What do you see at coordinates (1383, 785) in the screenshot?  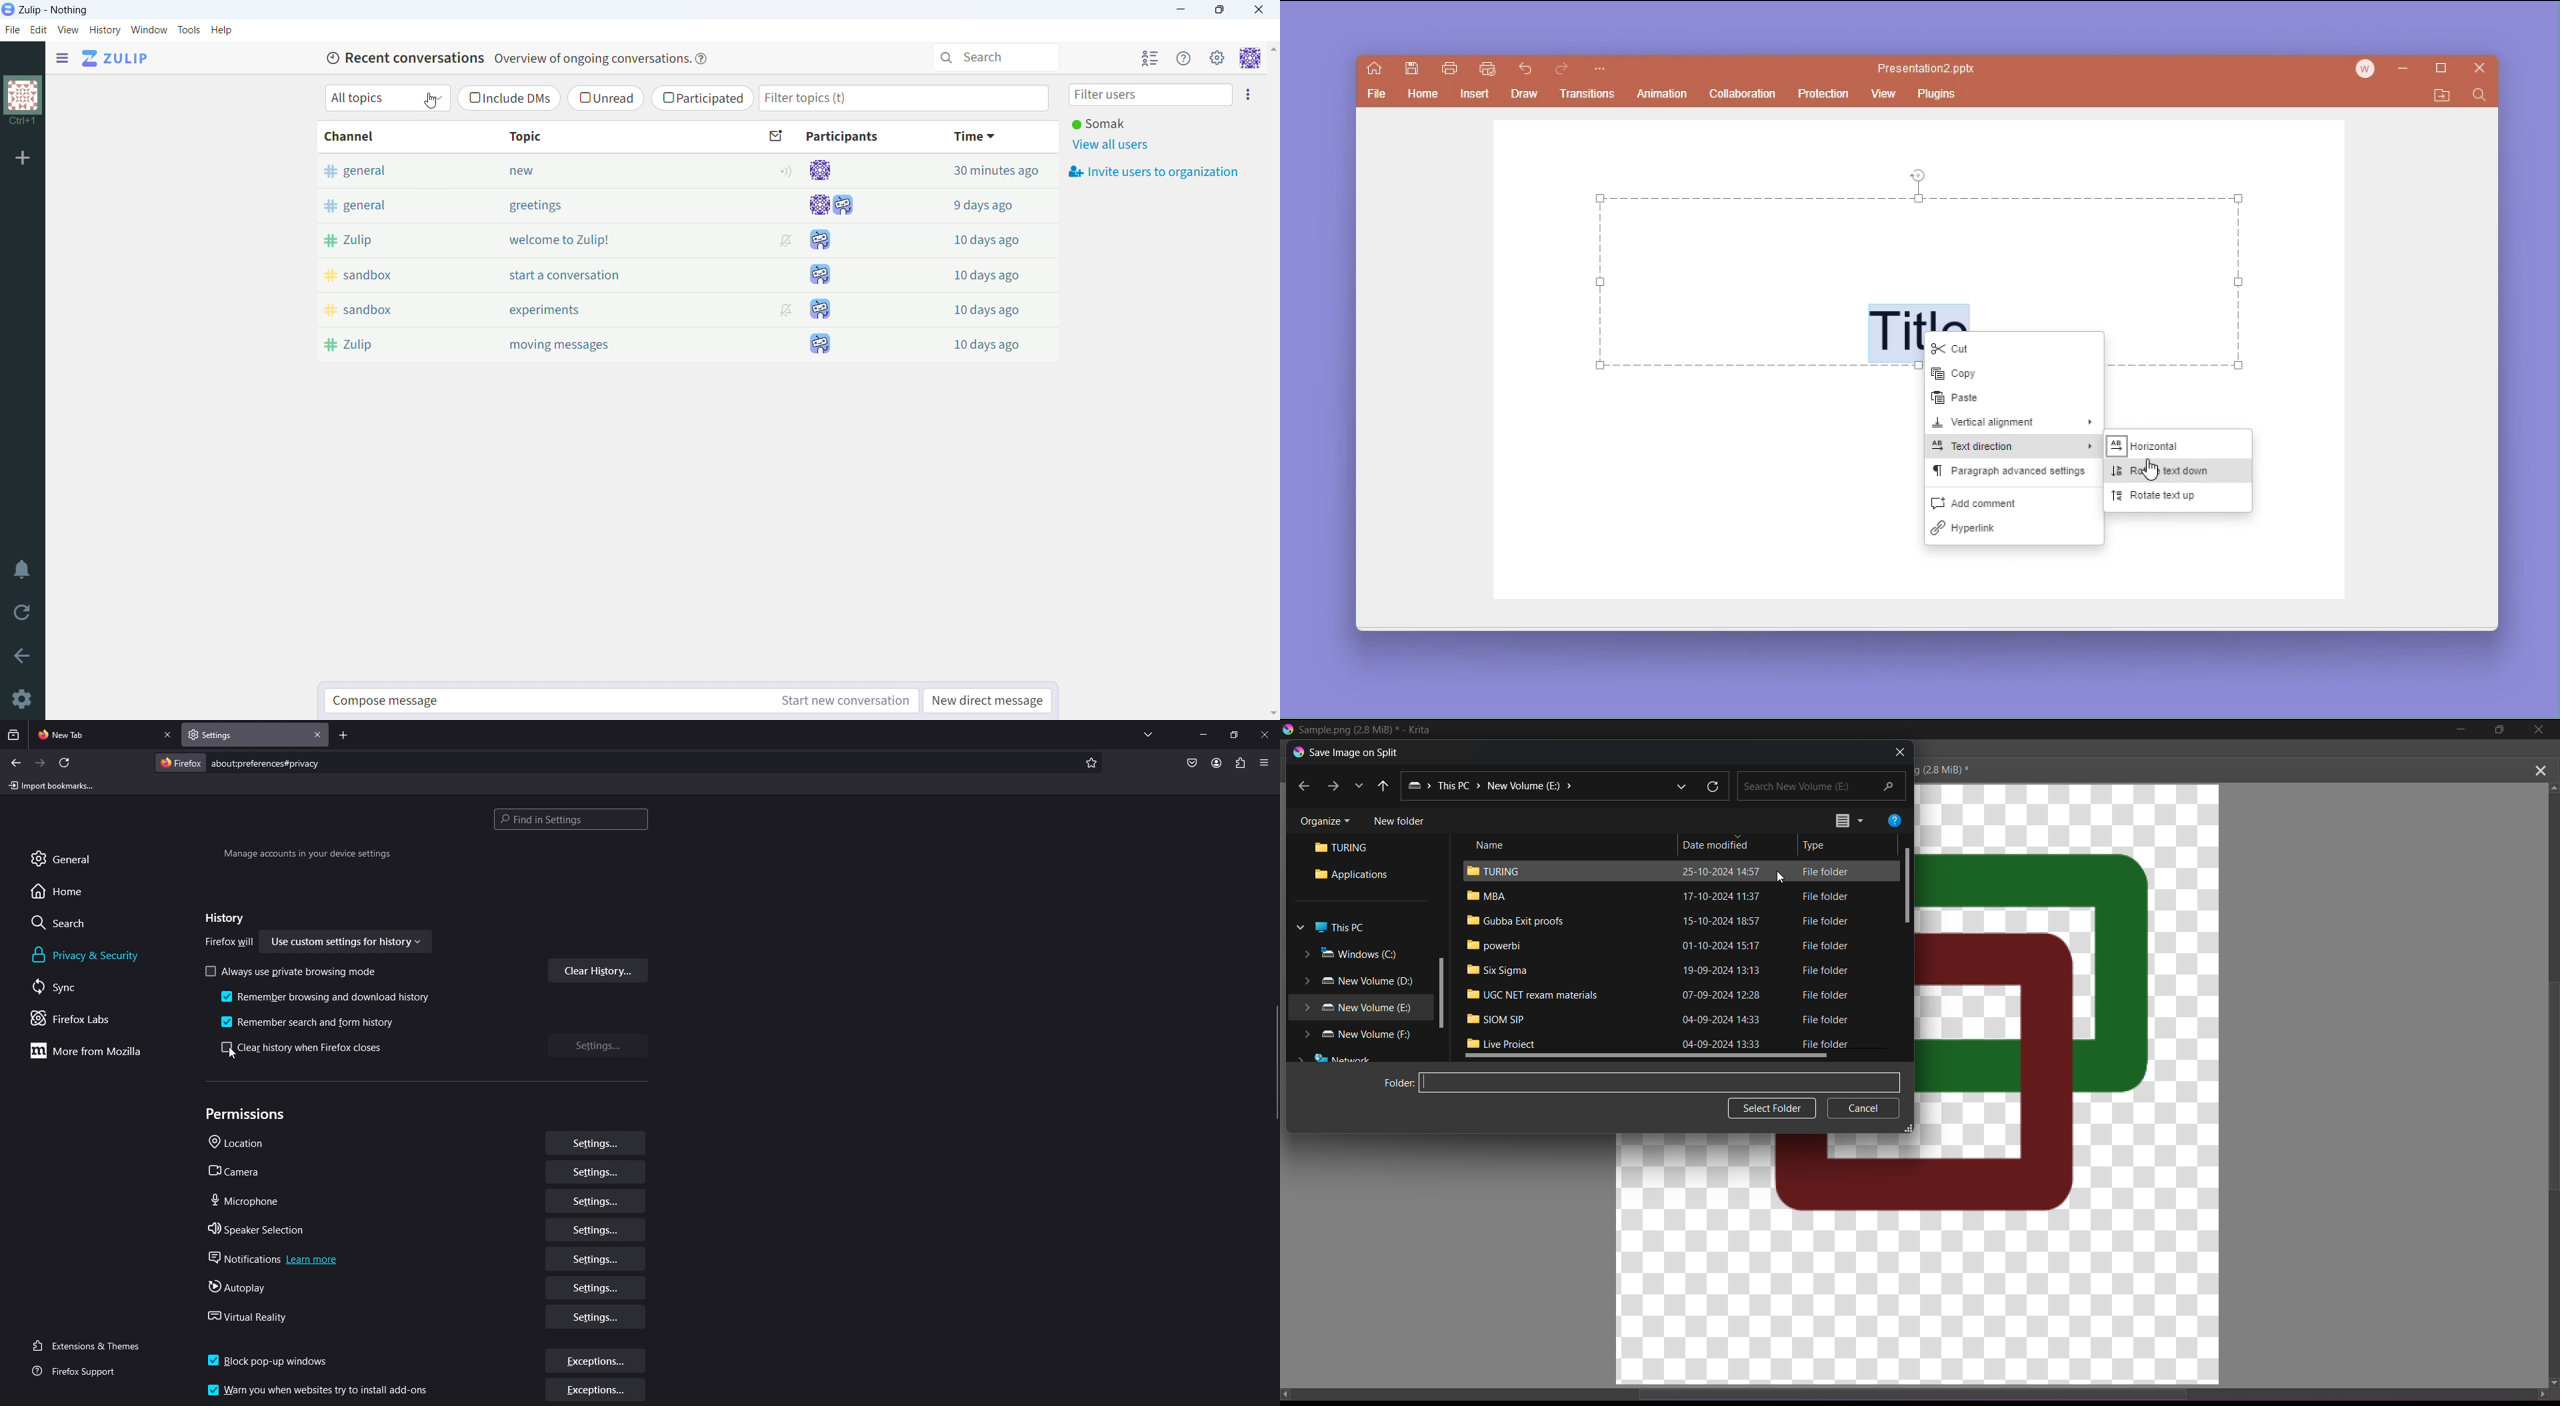 I see `Back` at bounding box center [1383, 785].